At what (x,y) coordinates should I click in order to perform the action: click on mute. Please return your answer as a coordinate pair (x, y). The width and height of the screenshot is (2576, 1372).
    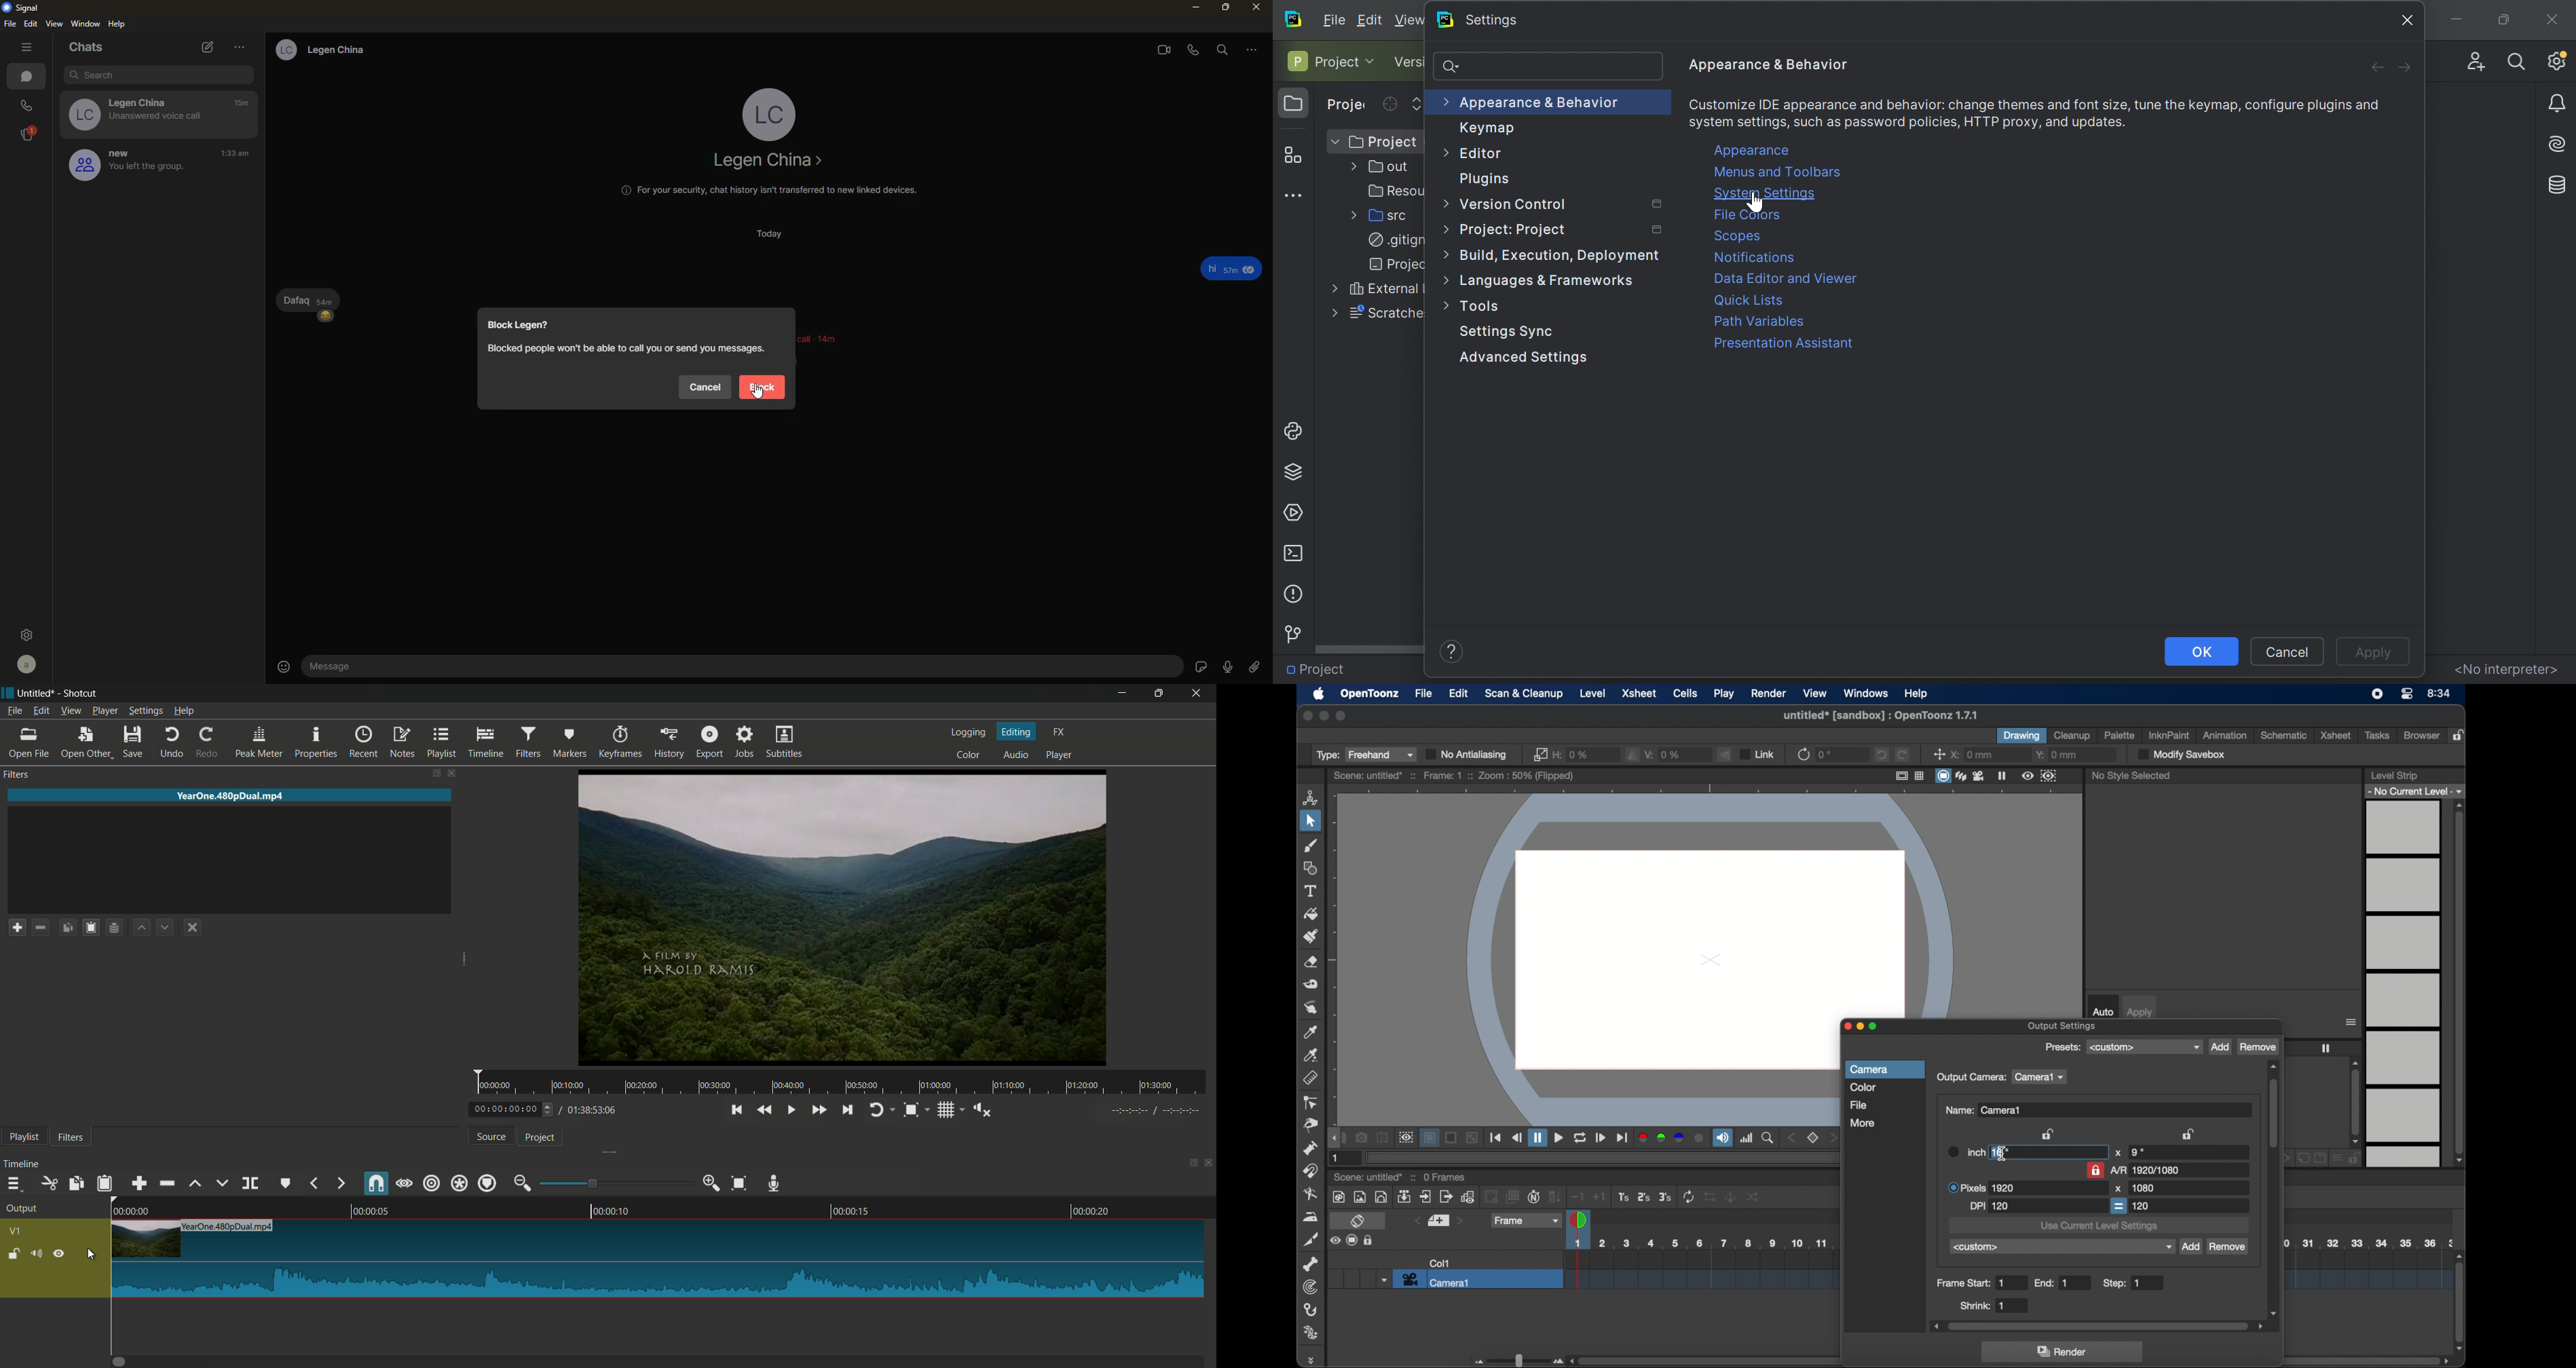
    Looking at the image, I should click on (35, 1253).